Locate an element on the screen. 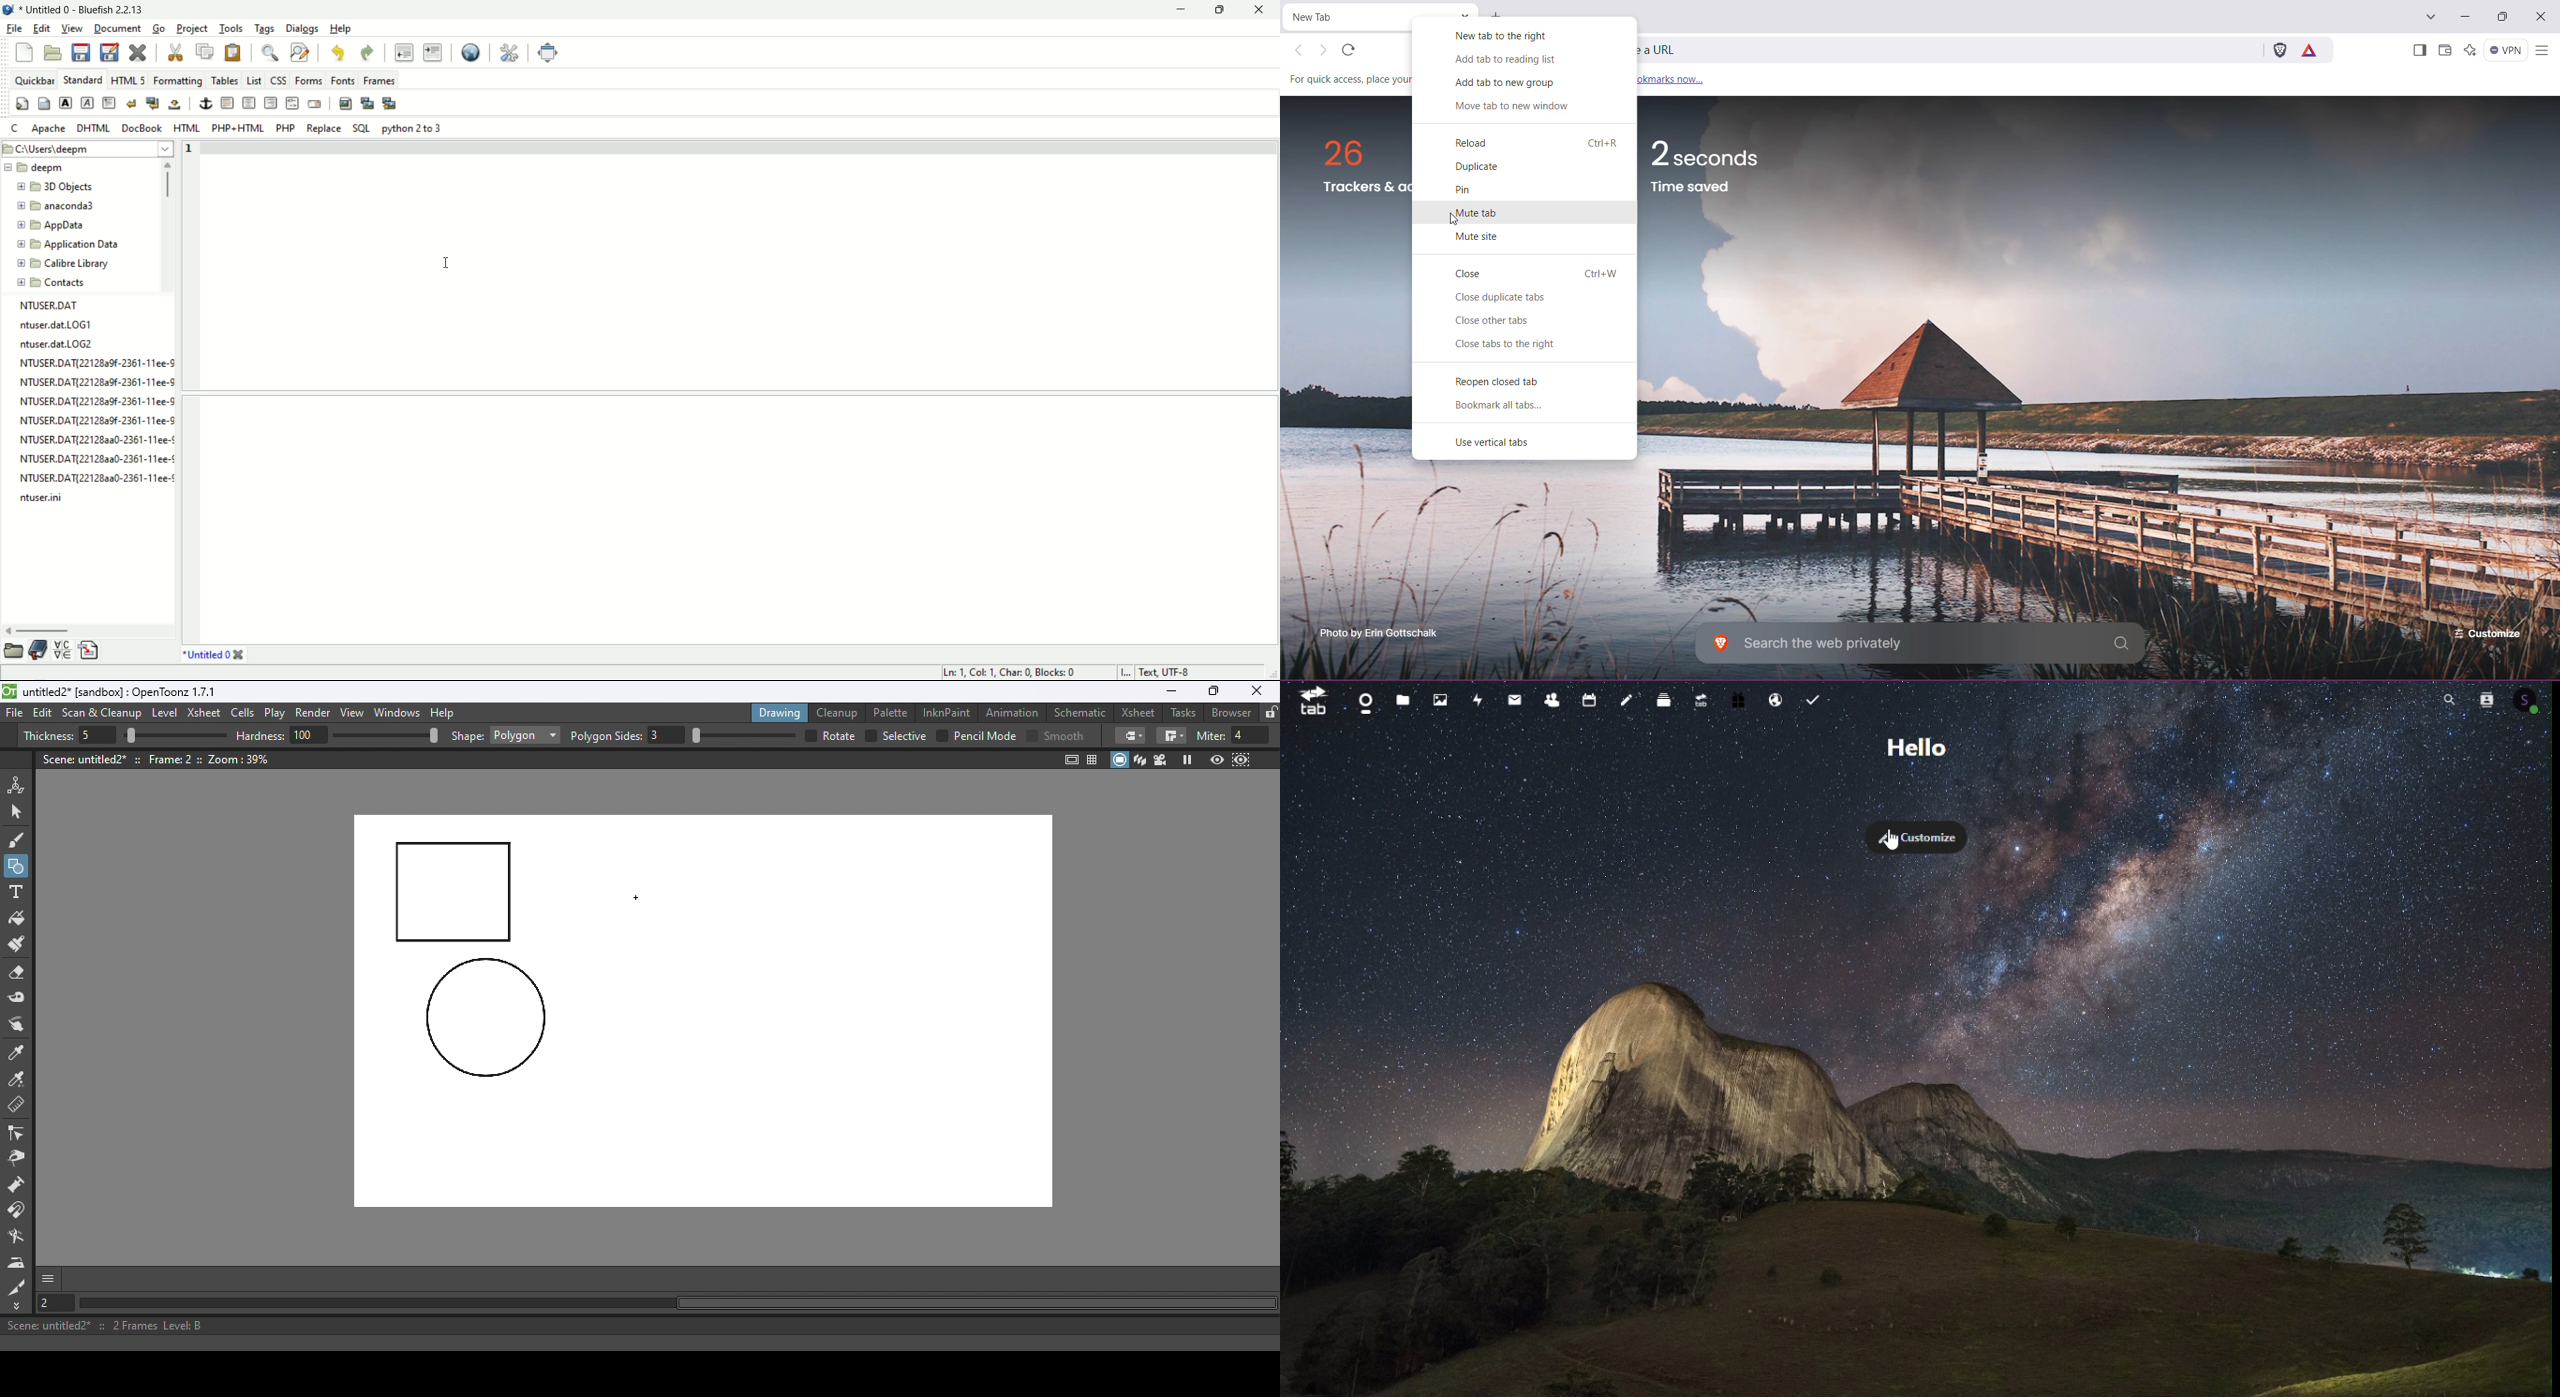  Animate tool is located at coordinates (20, 785).